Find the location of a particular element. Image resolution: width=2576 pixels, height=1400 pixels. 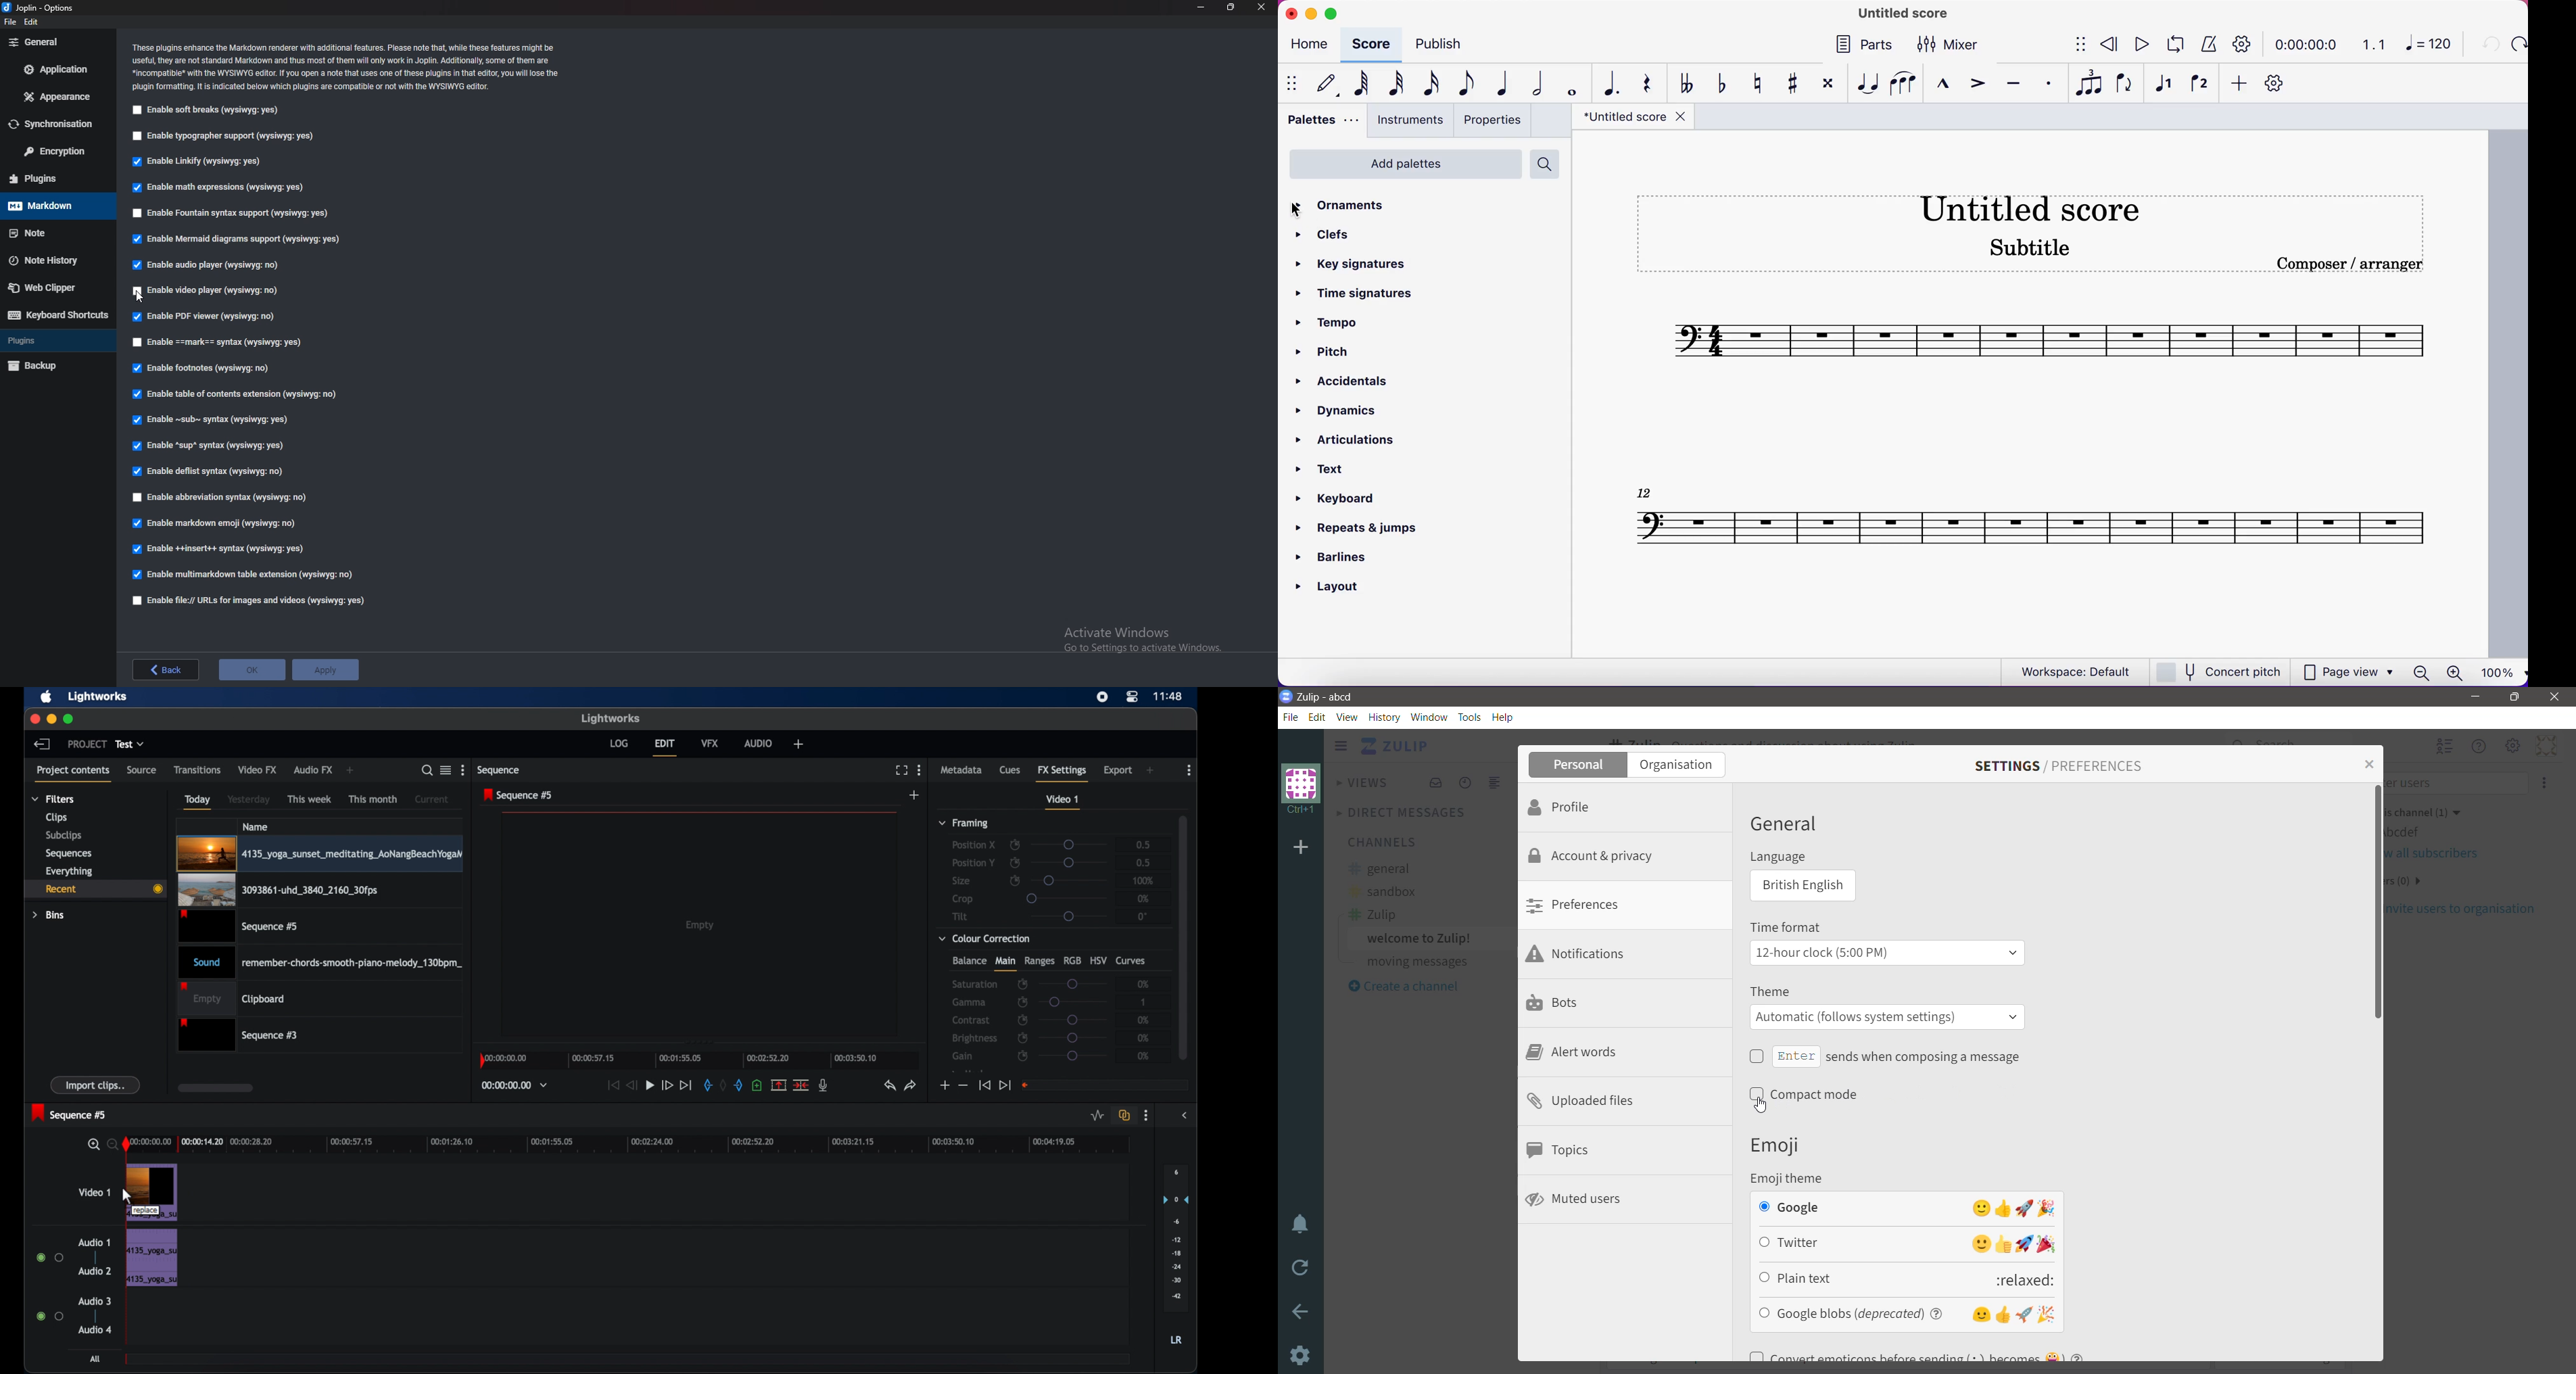

color correction is located at coordinates (985, 938).